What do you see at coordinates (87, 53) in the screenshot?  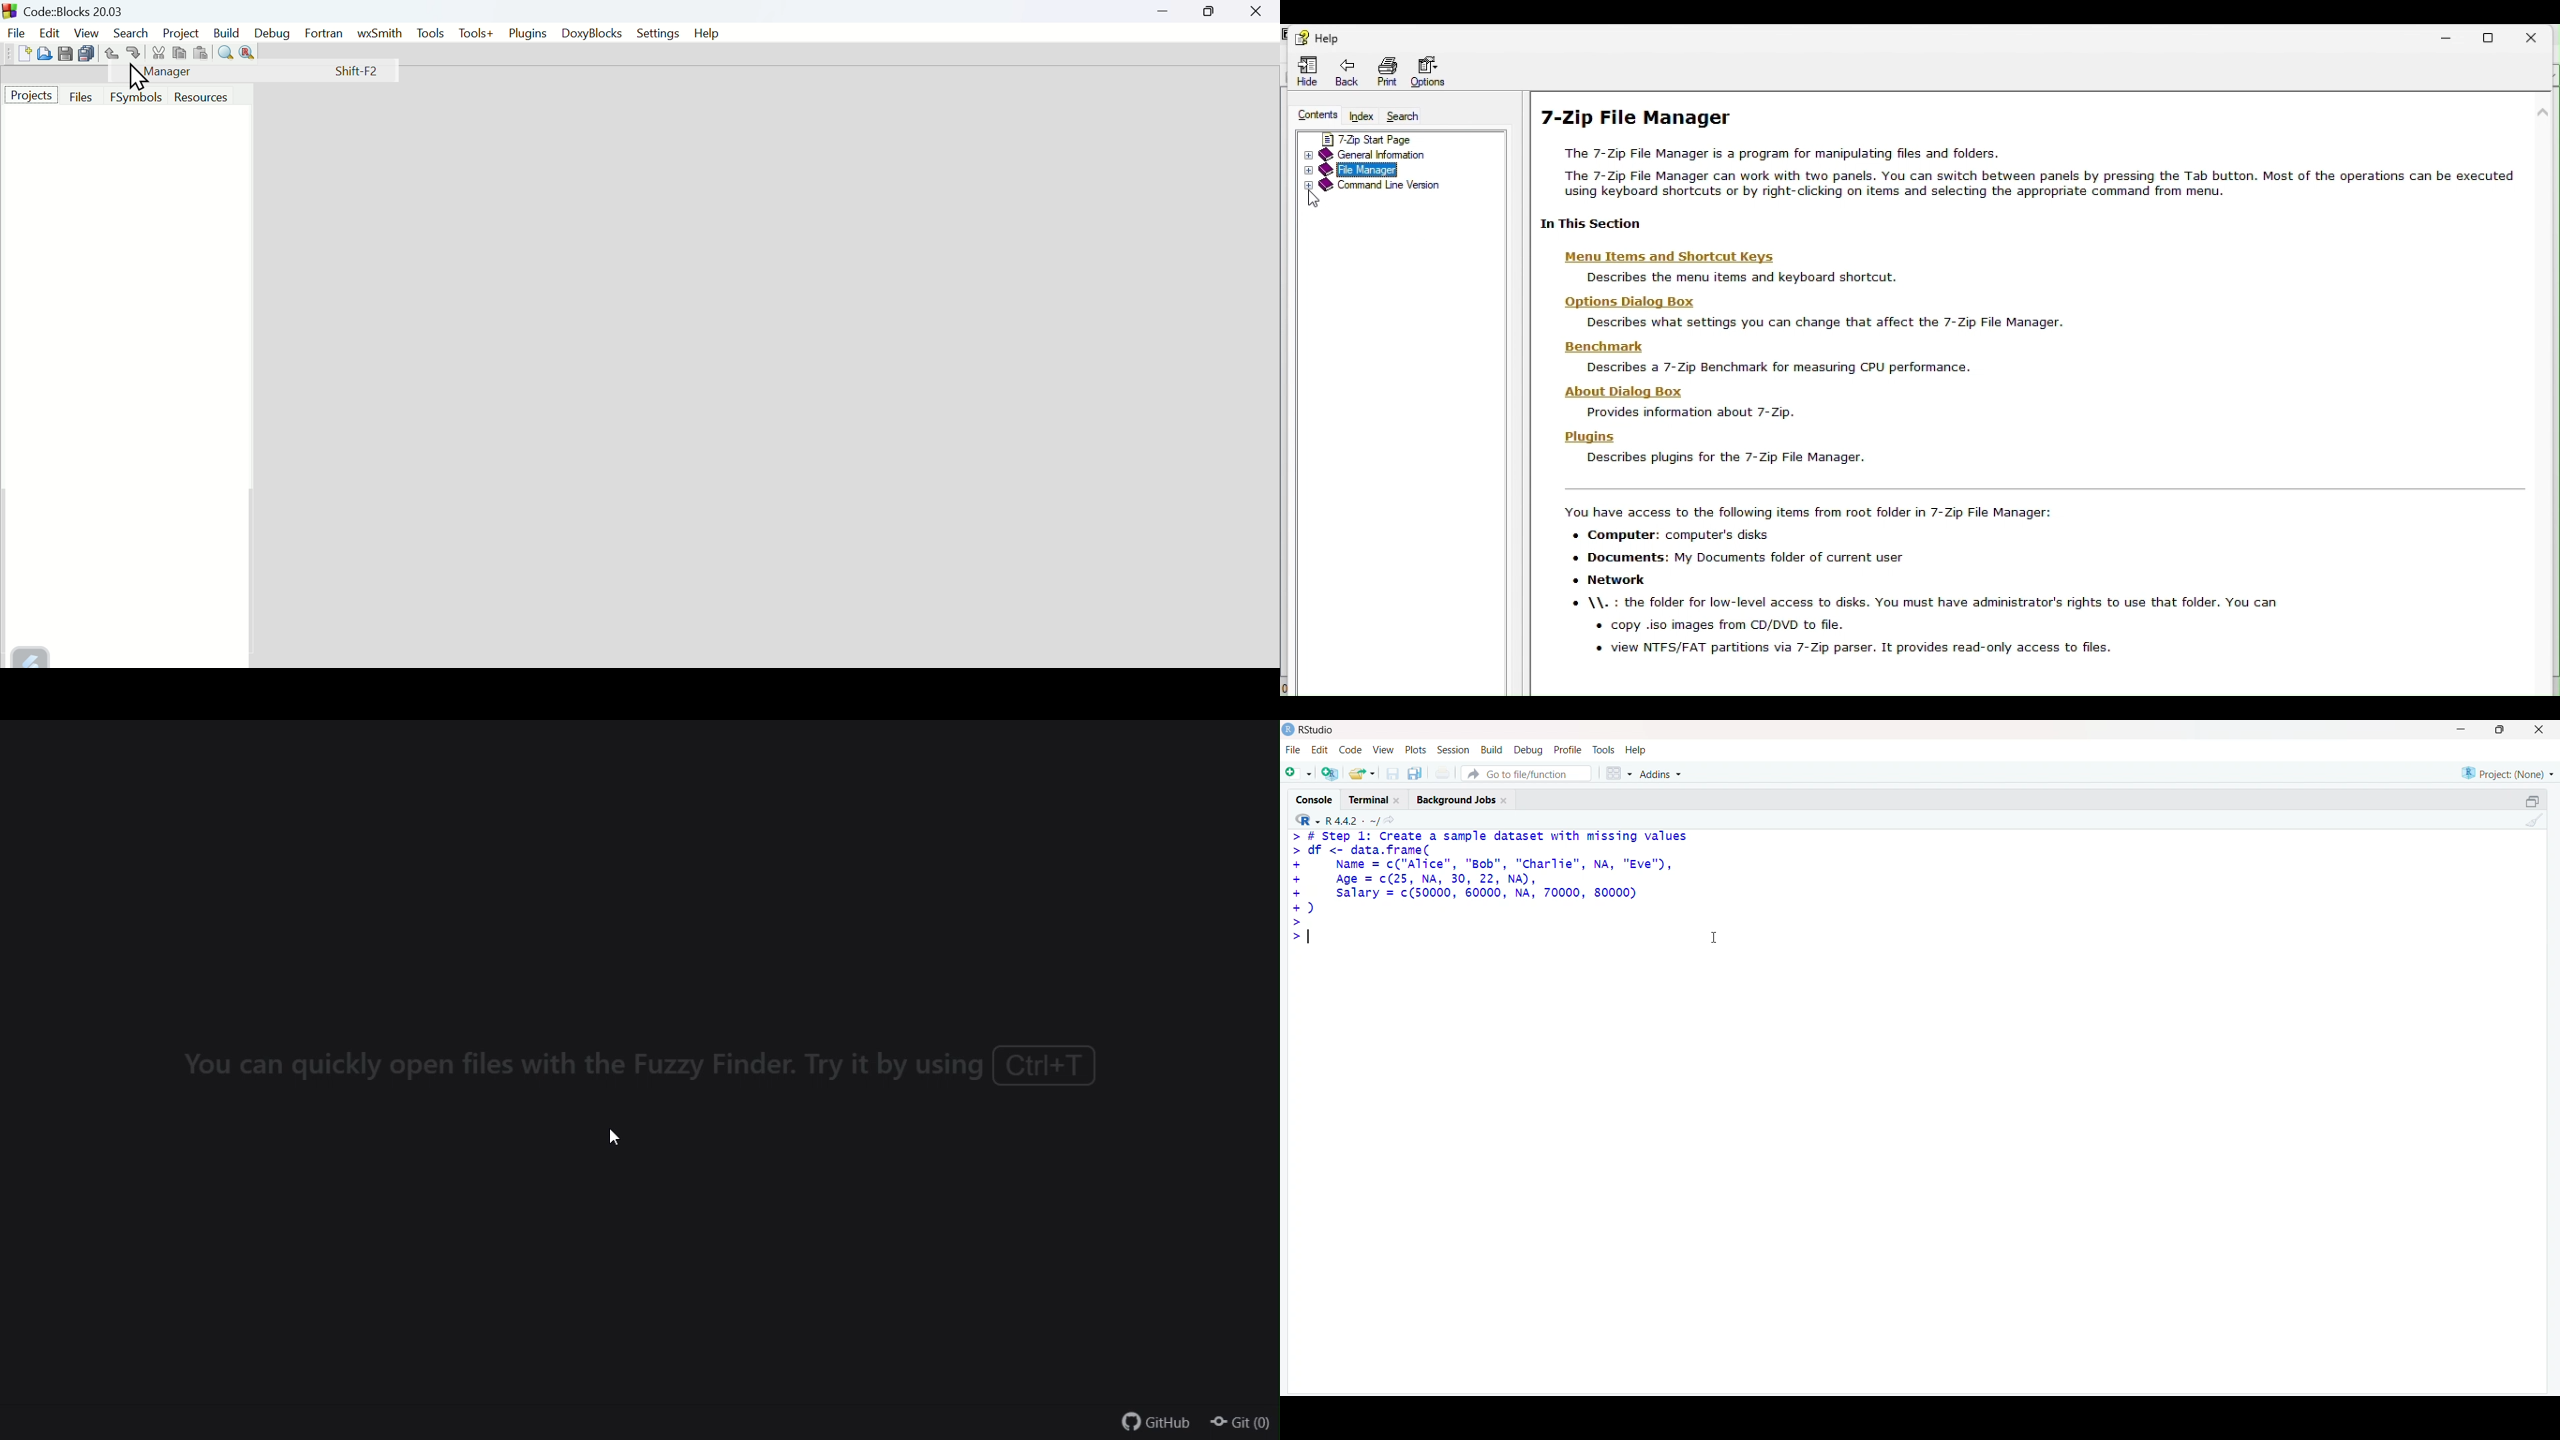 I see `Save multiple file` at bounding box center [87, 53].